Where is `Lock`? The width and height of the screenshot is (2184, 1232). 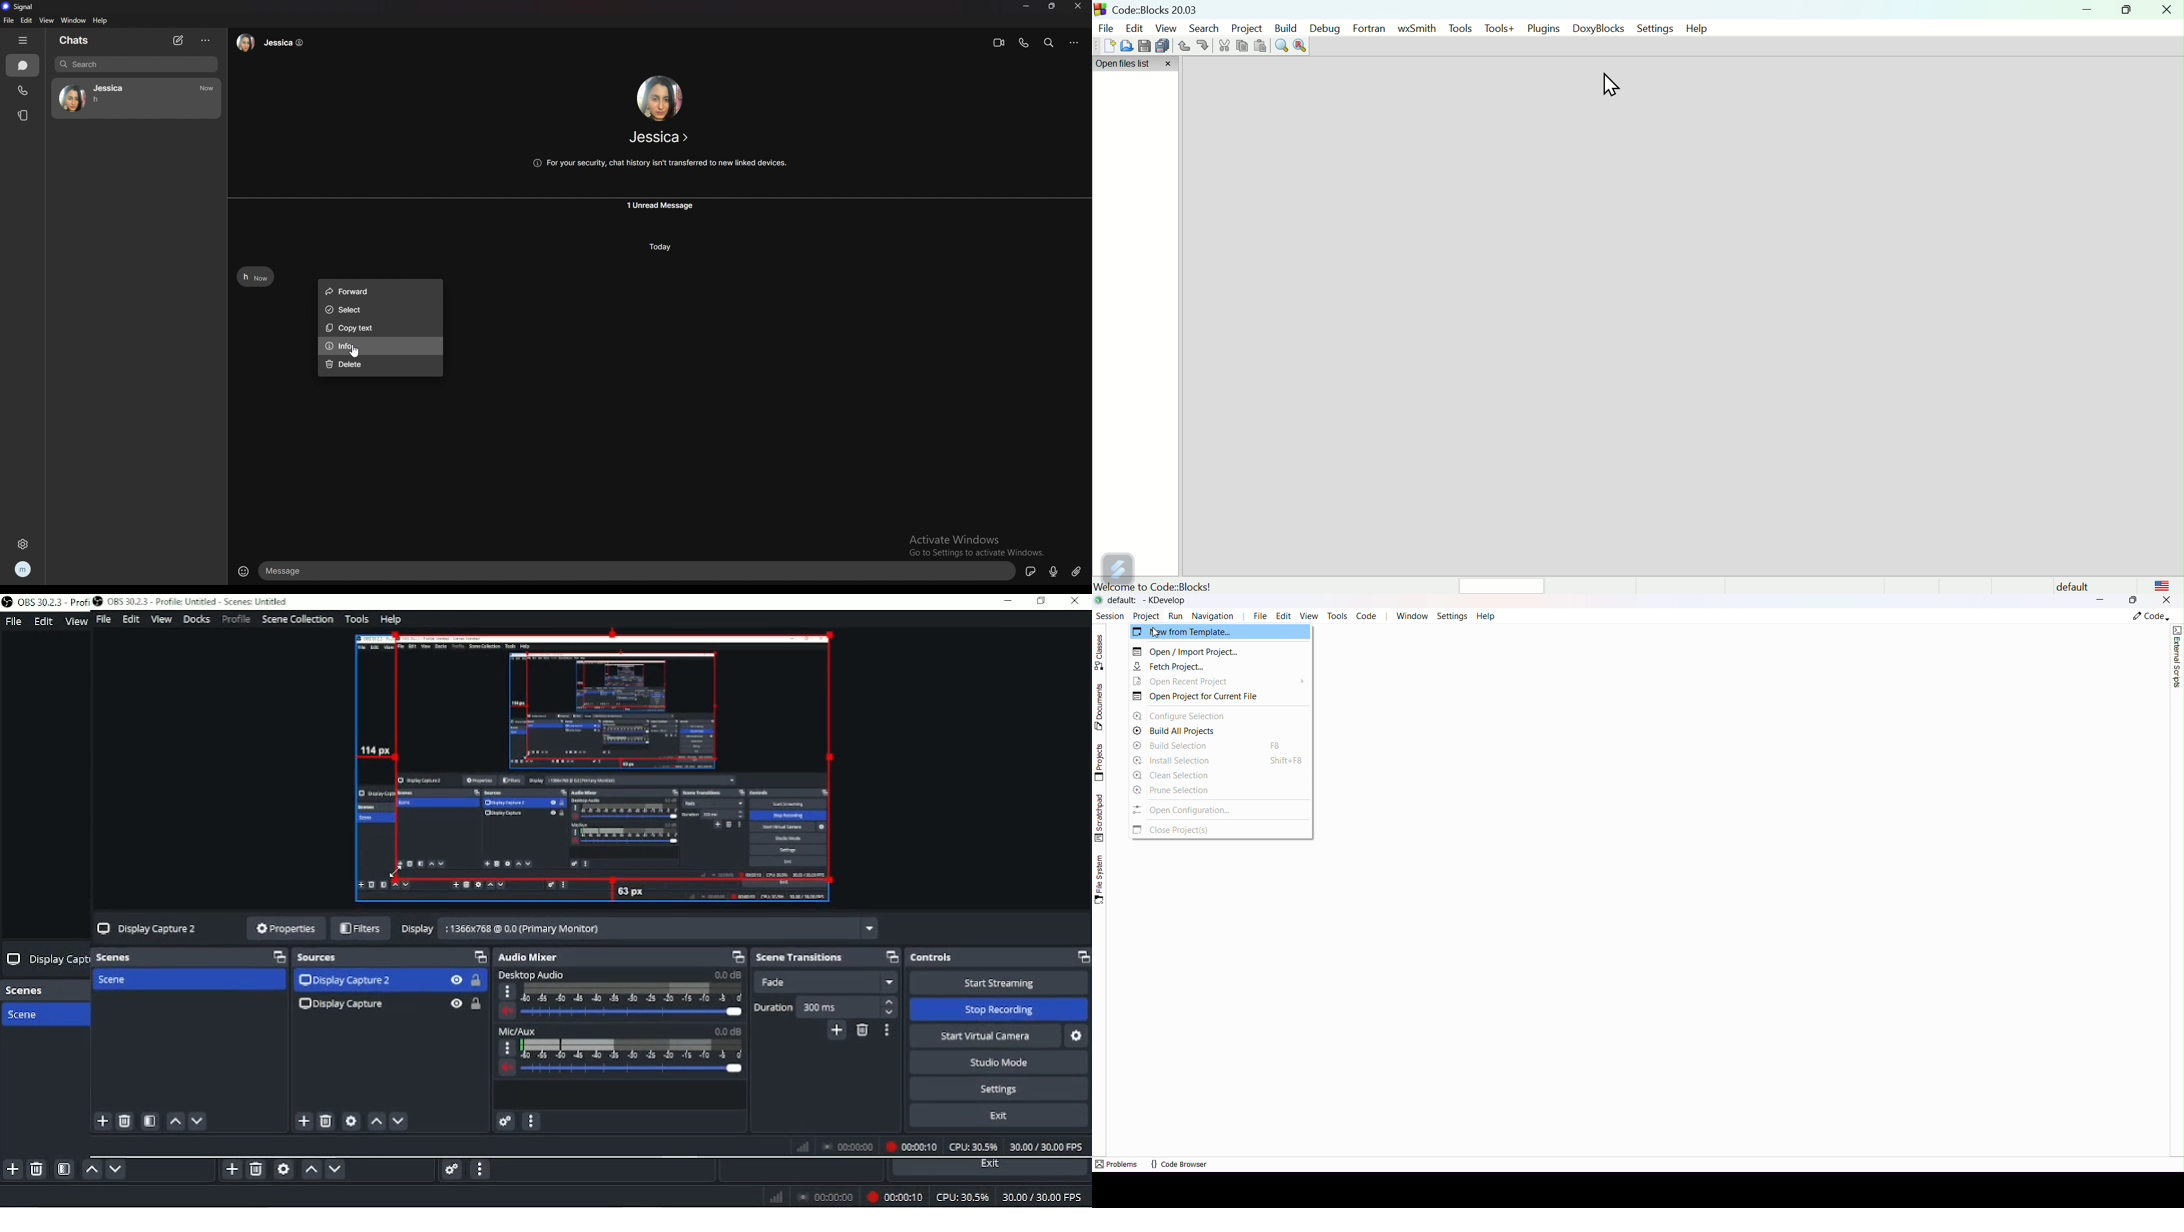
Lock is located at coordinates (479, 981).